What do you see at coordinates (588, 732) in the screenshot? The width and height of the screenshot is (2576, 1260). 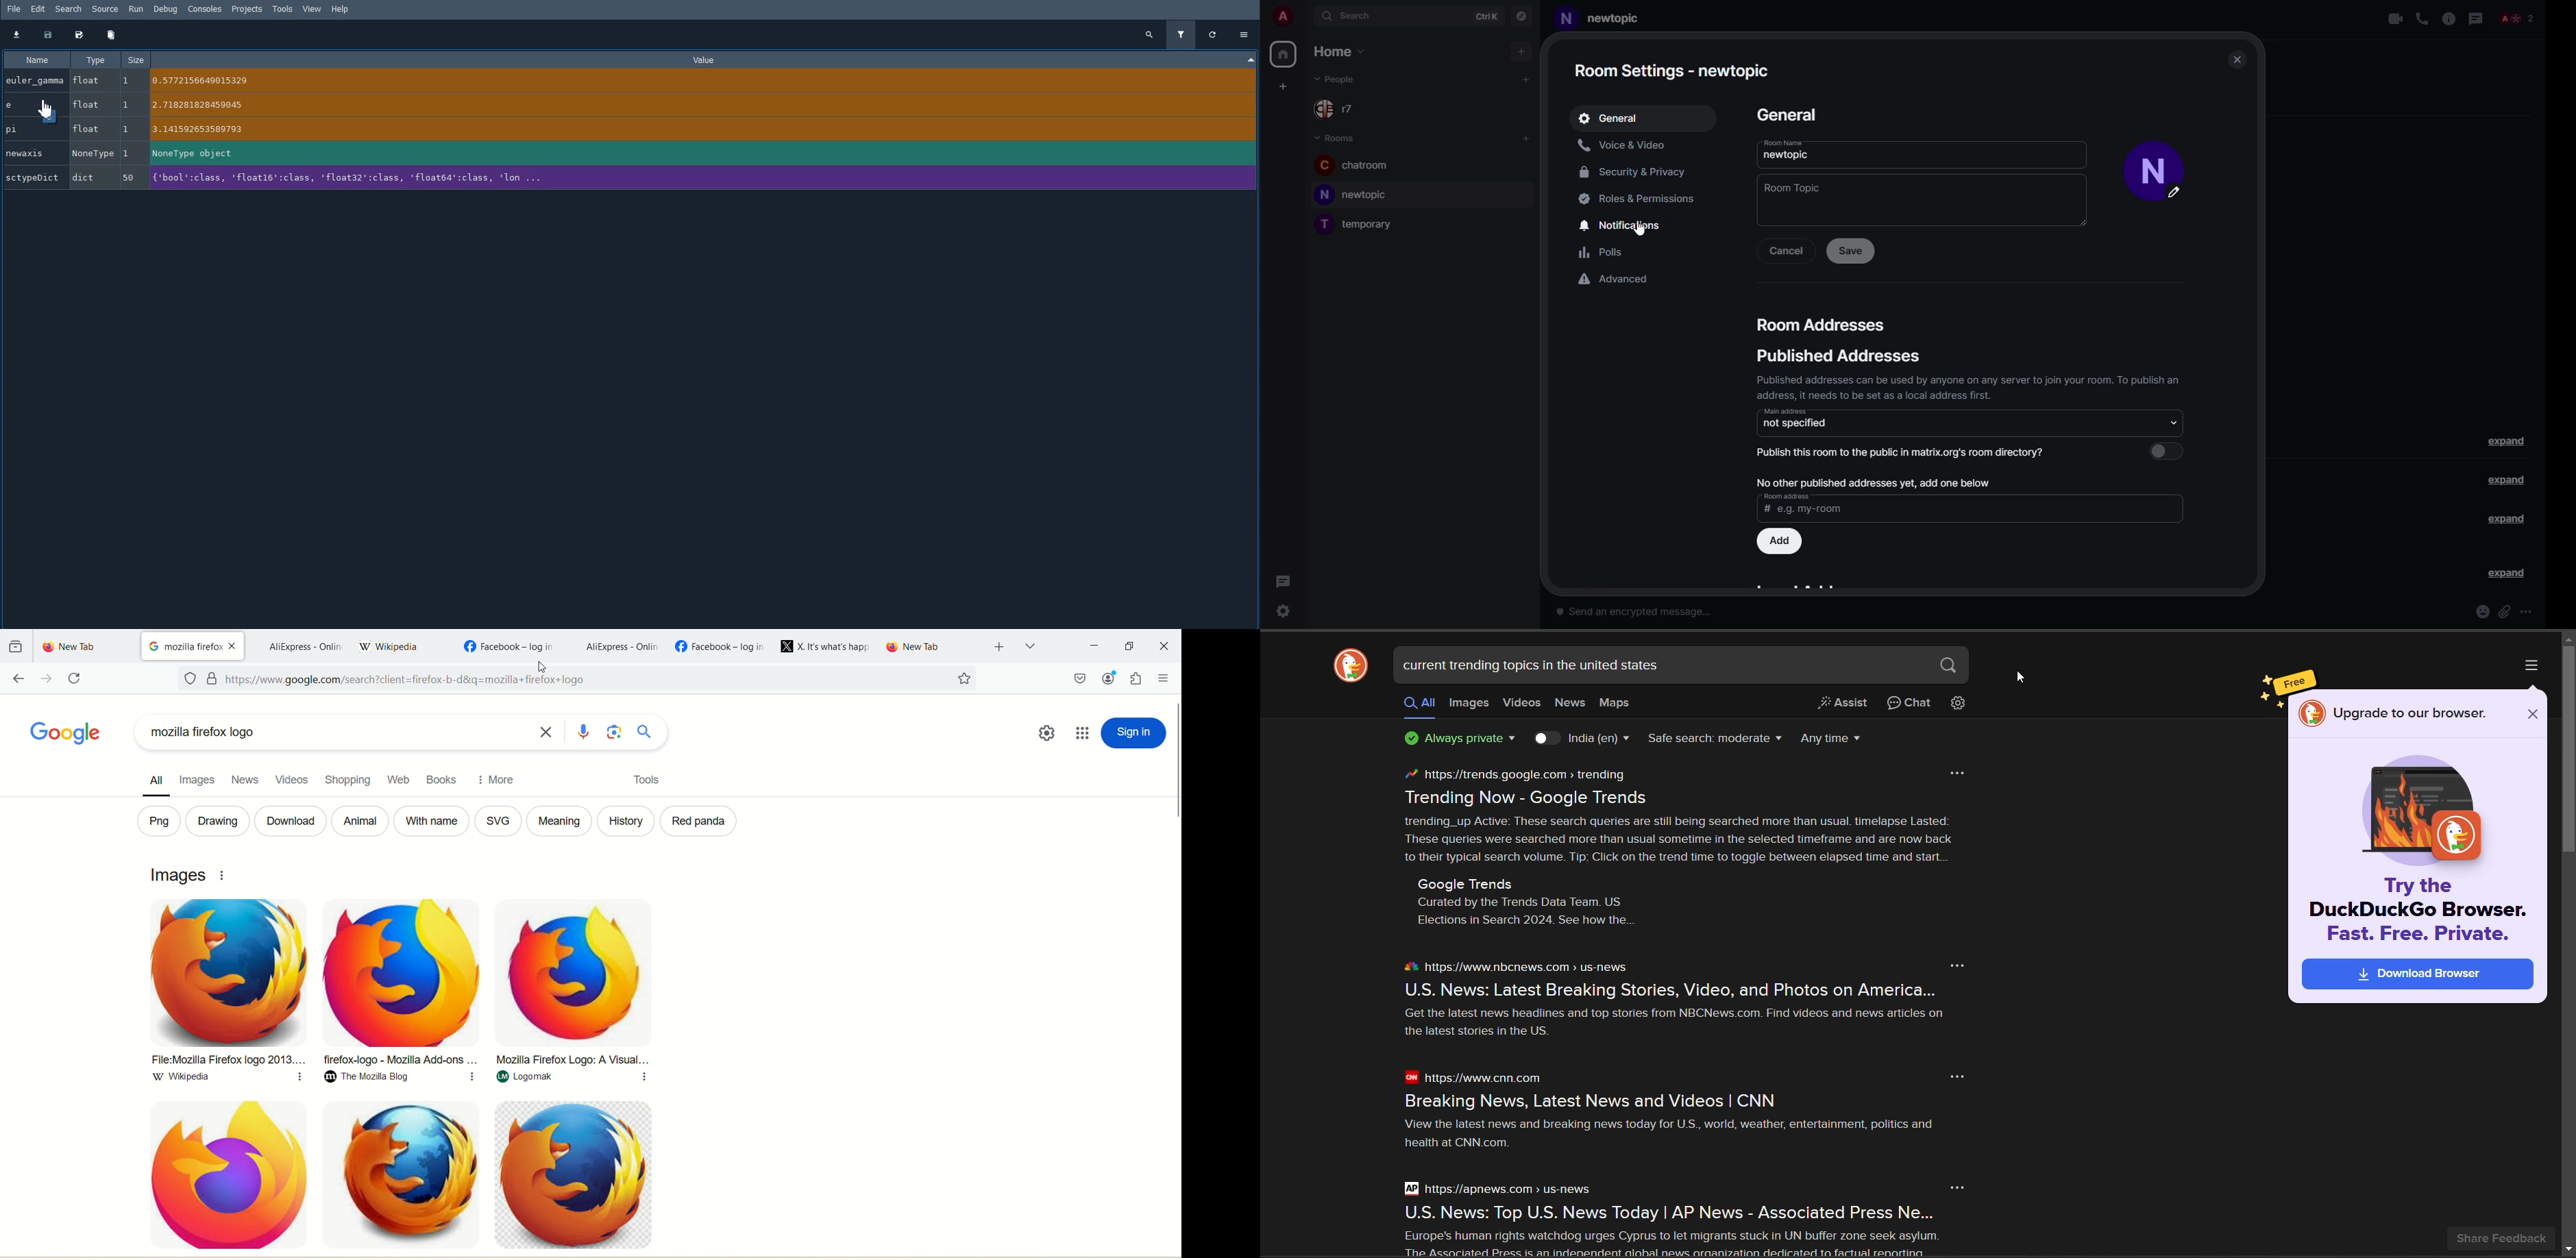 I see `search by voice` at bounding box center [588, 732].